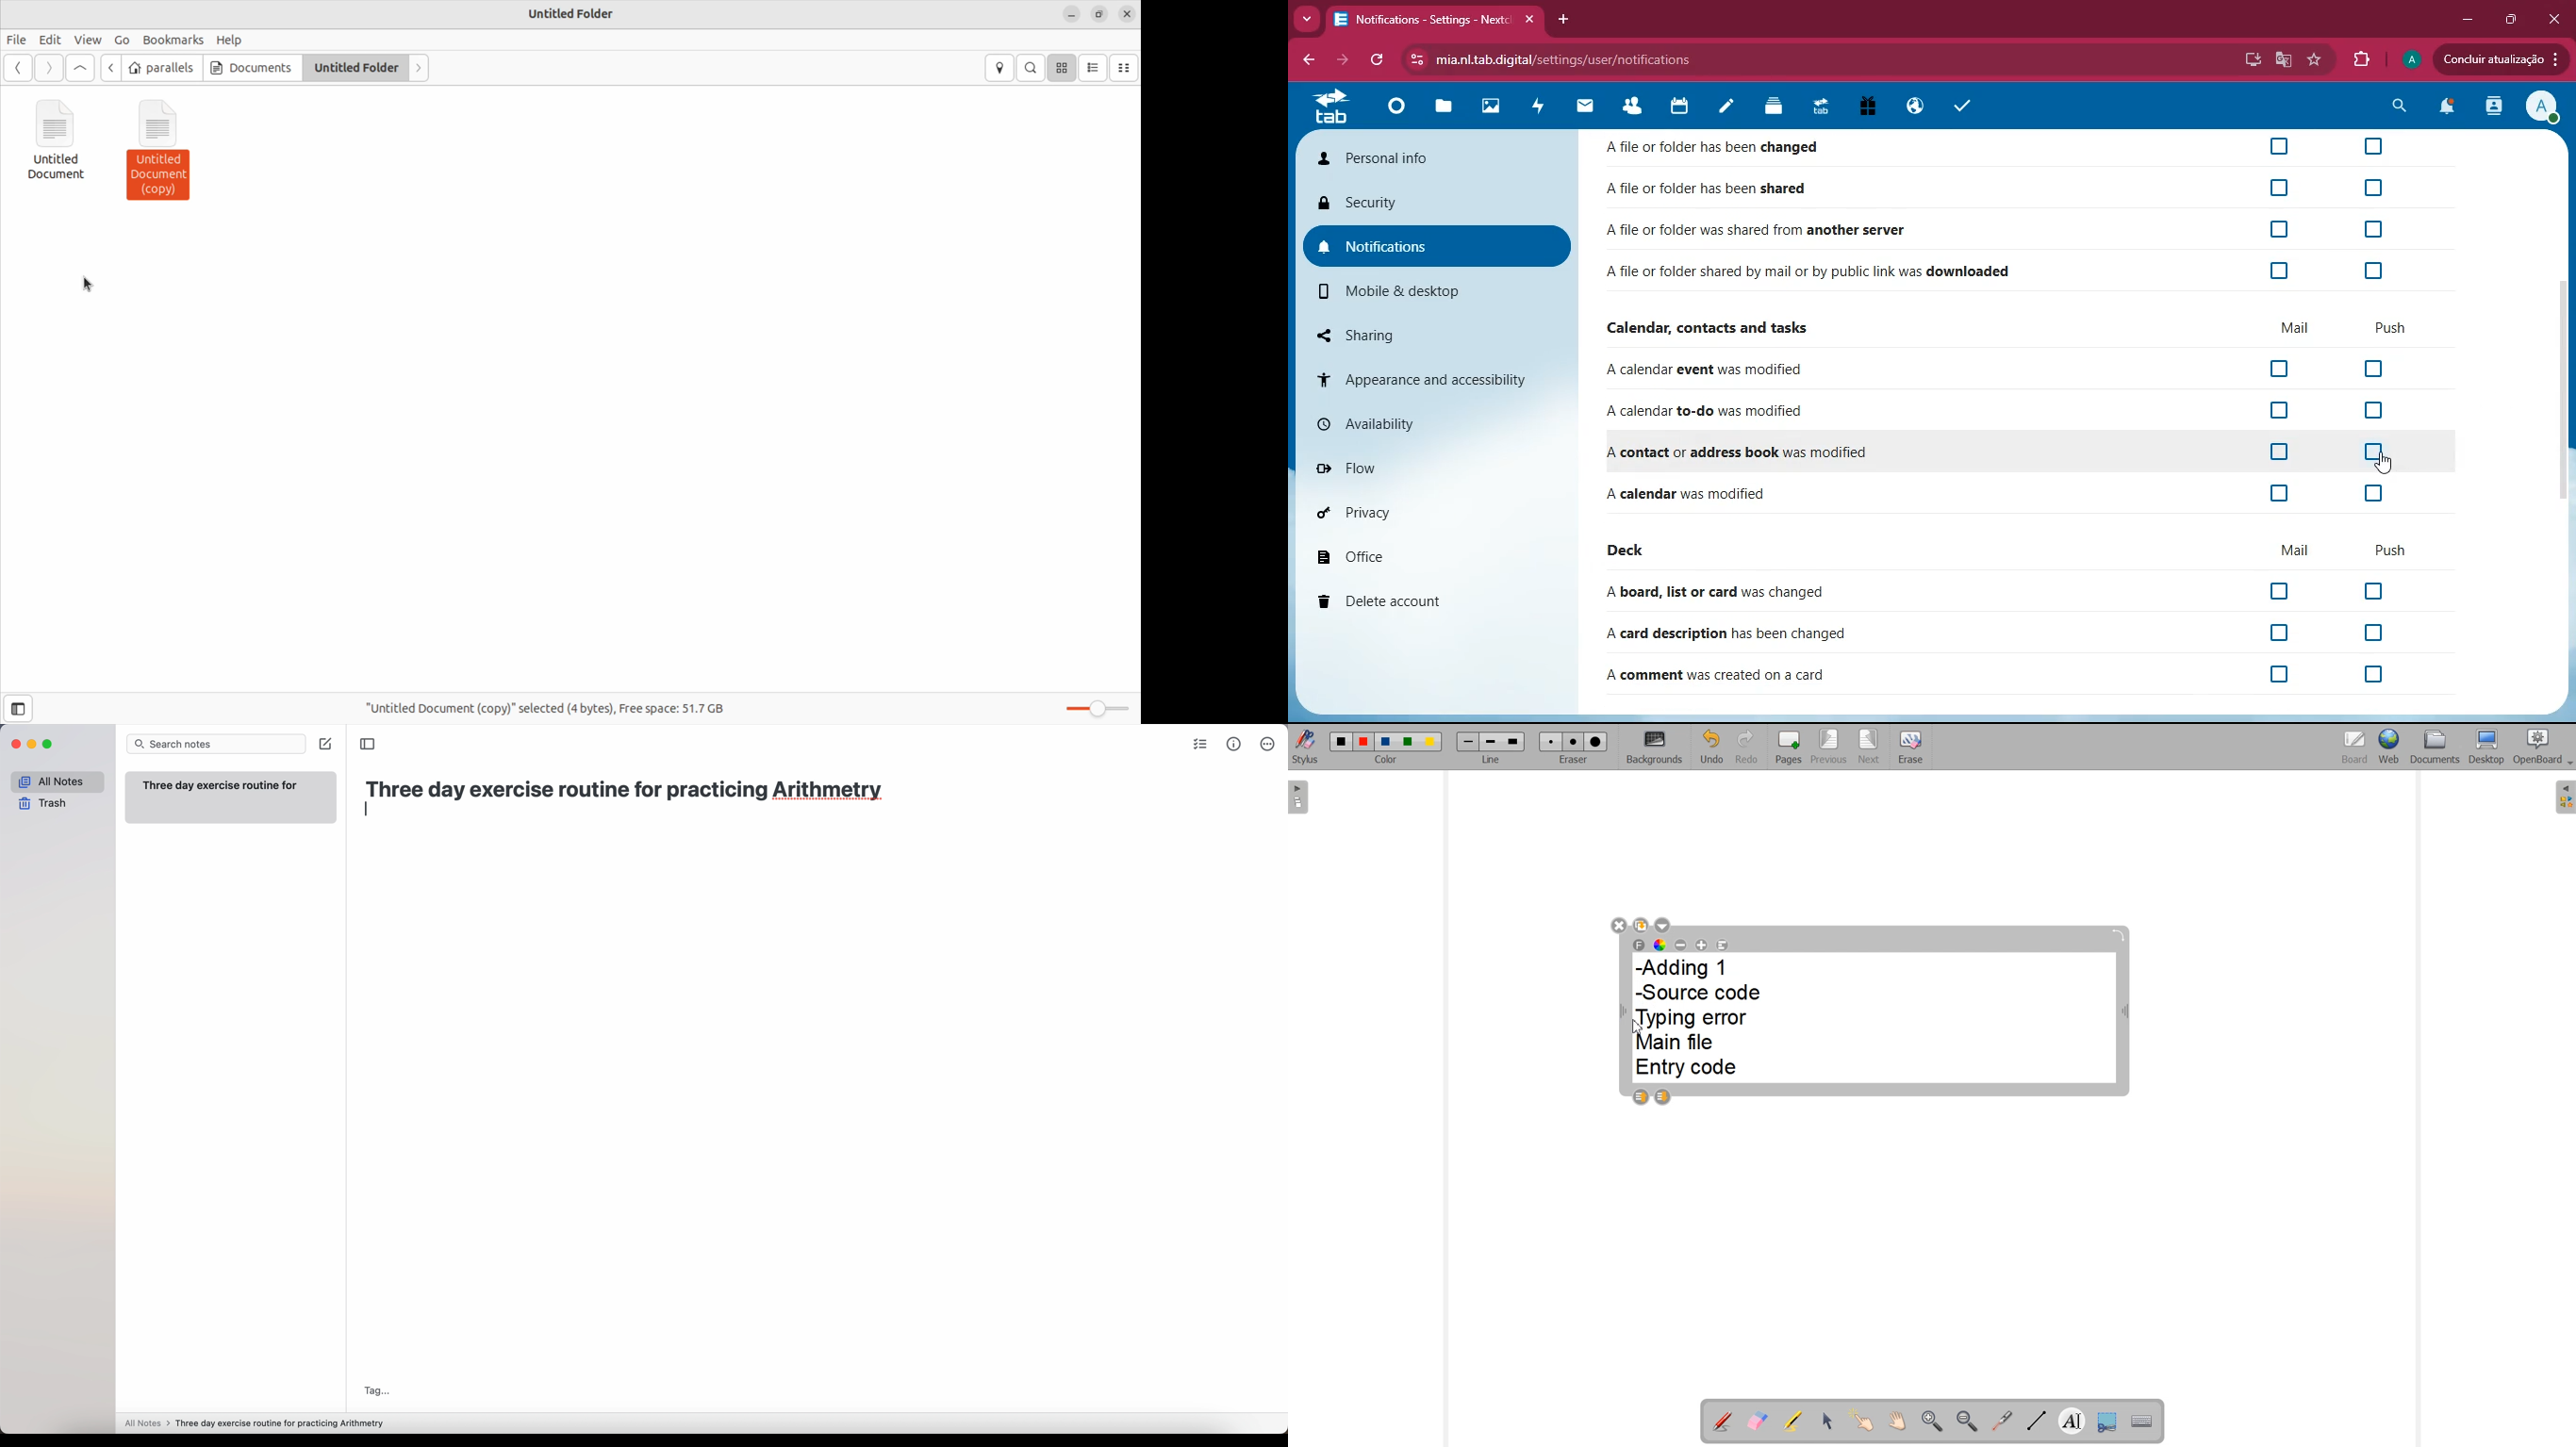 Image resolution: width=2576 pixels, height=1456 pixels. I want to click on create note, so click(325, 745).